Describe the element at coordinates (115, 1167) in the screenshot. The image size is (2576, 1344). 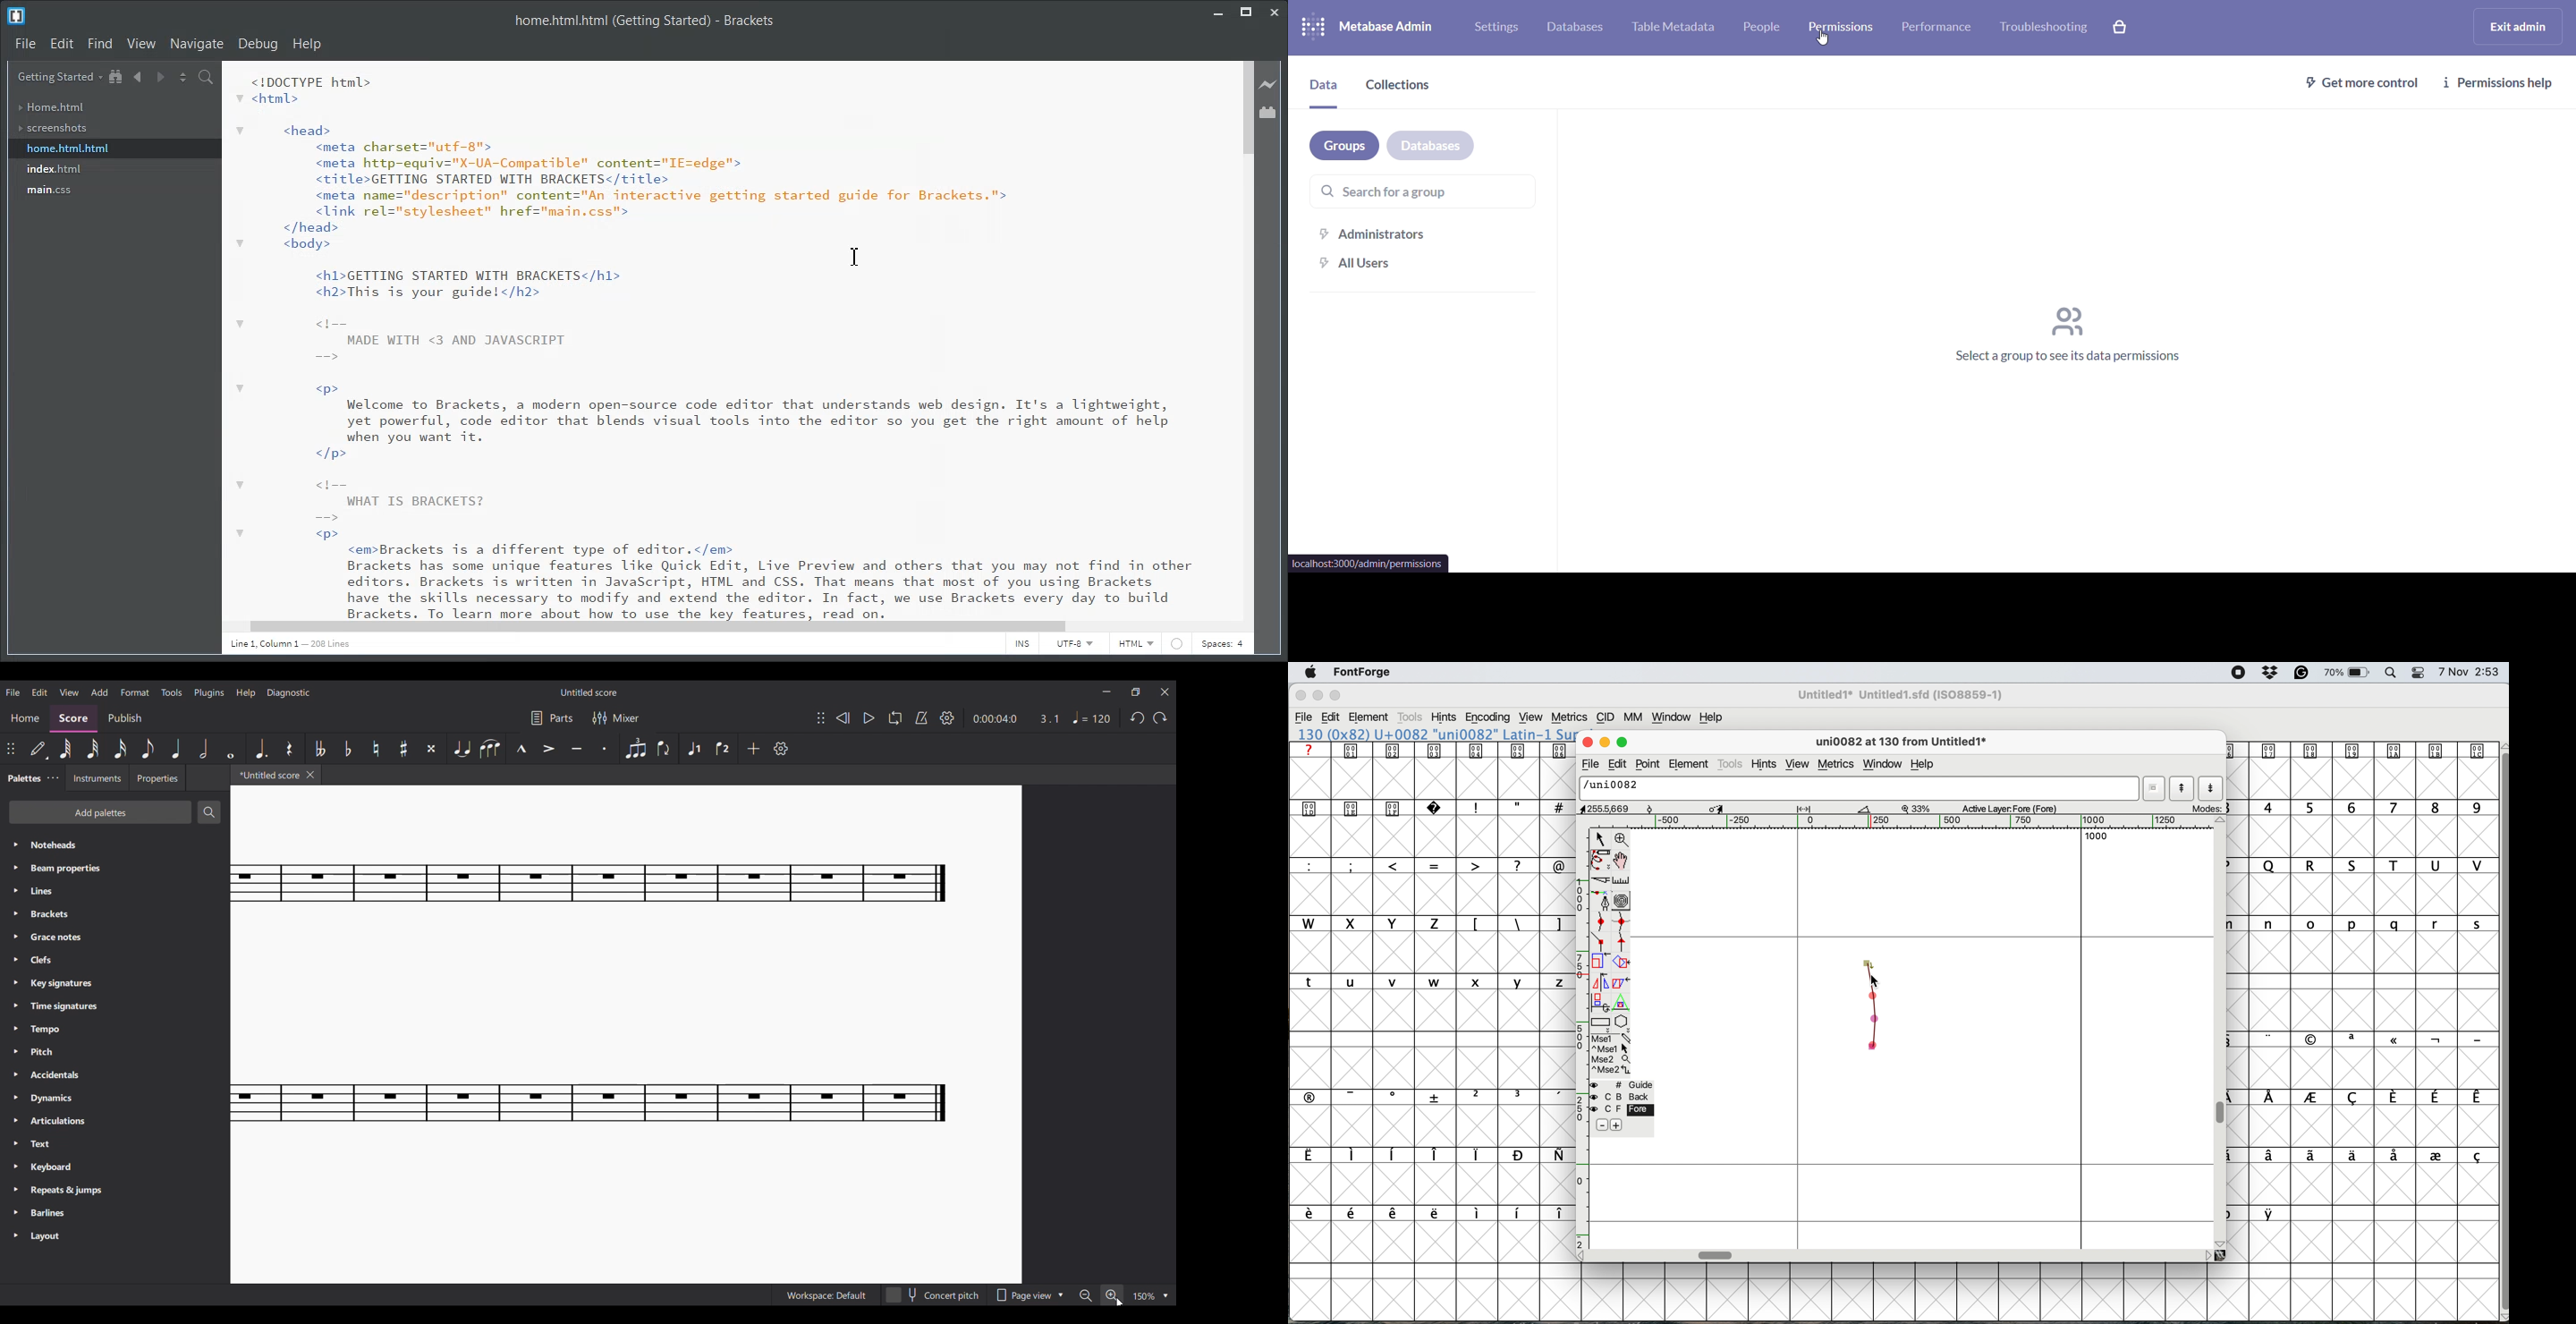
I see `Keyboard` at that location.